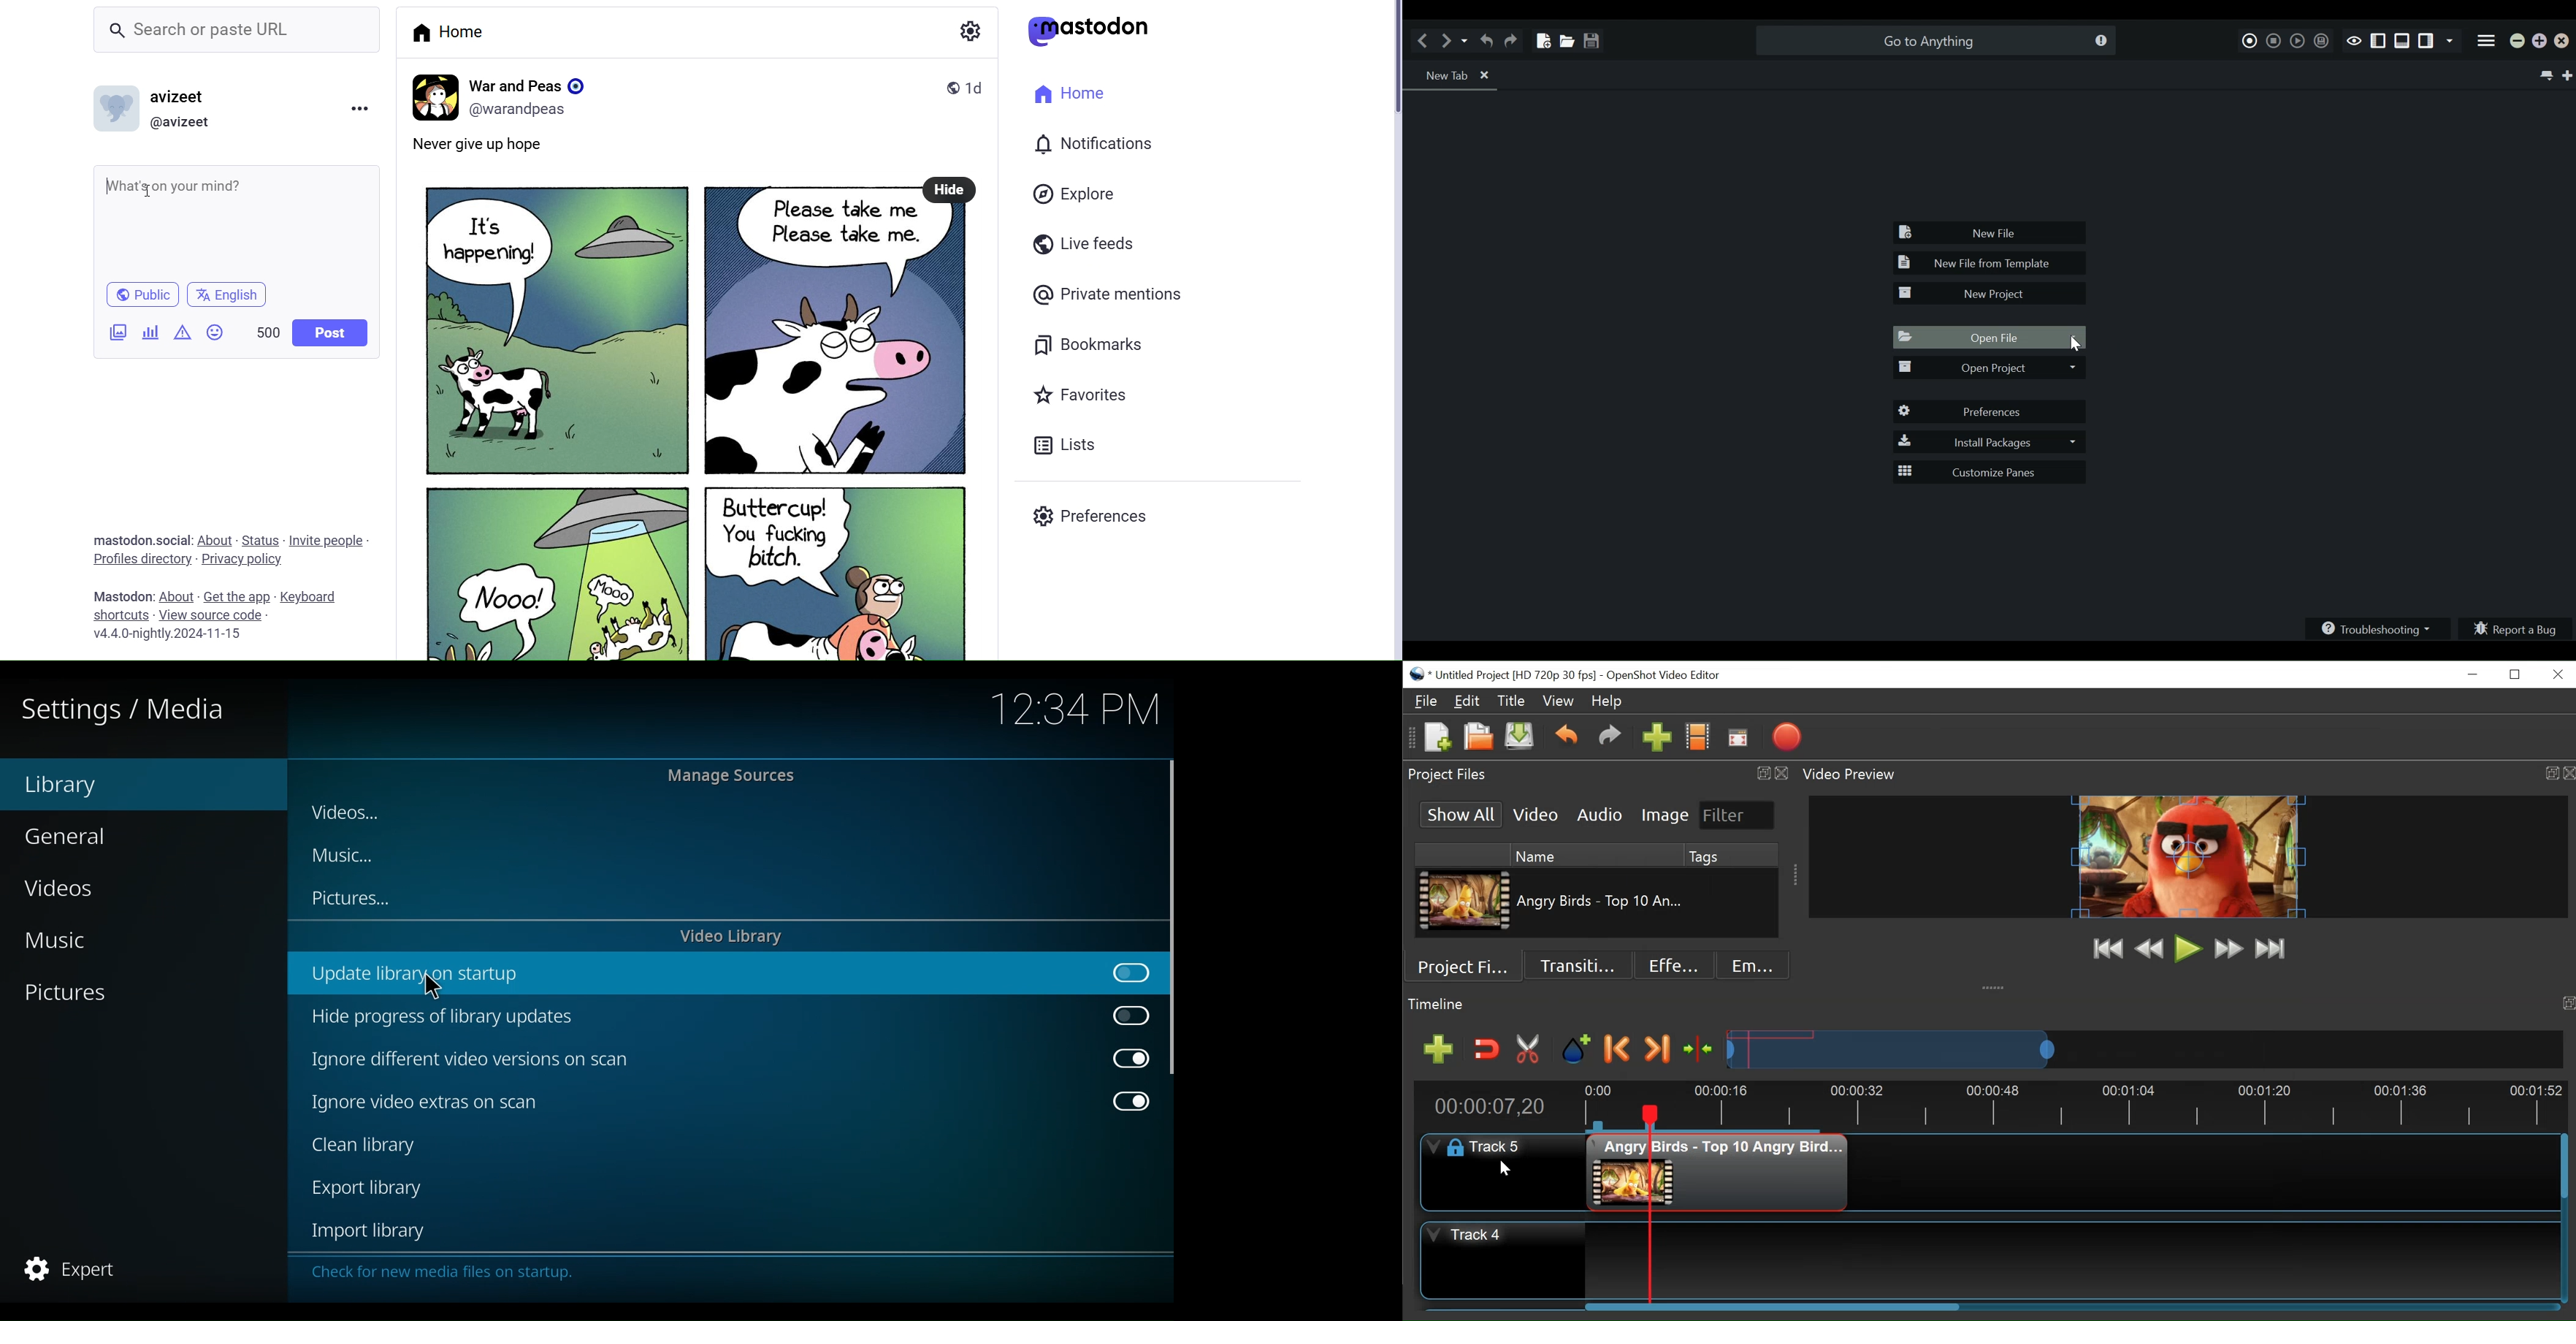  Describe the element at coordinates (2274, 40) in the screenshot. I see `Stop Recording Macro` at that location.